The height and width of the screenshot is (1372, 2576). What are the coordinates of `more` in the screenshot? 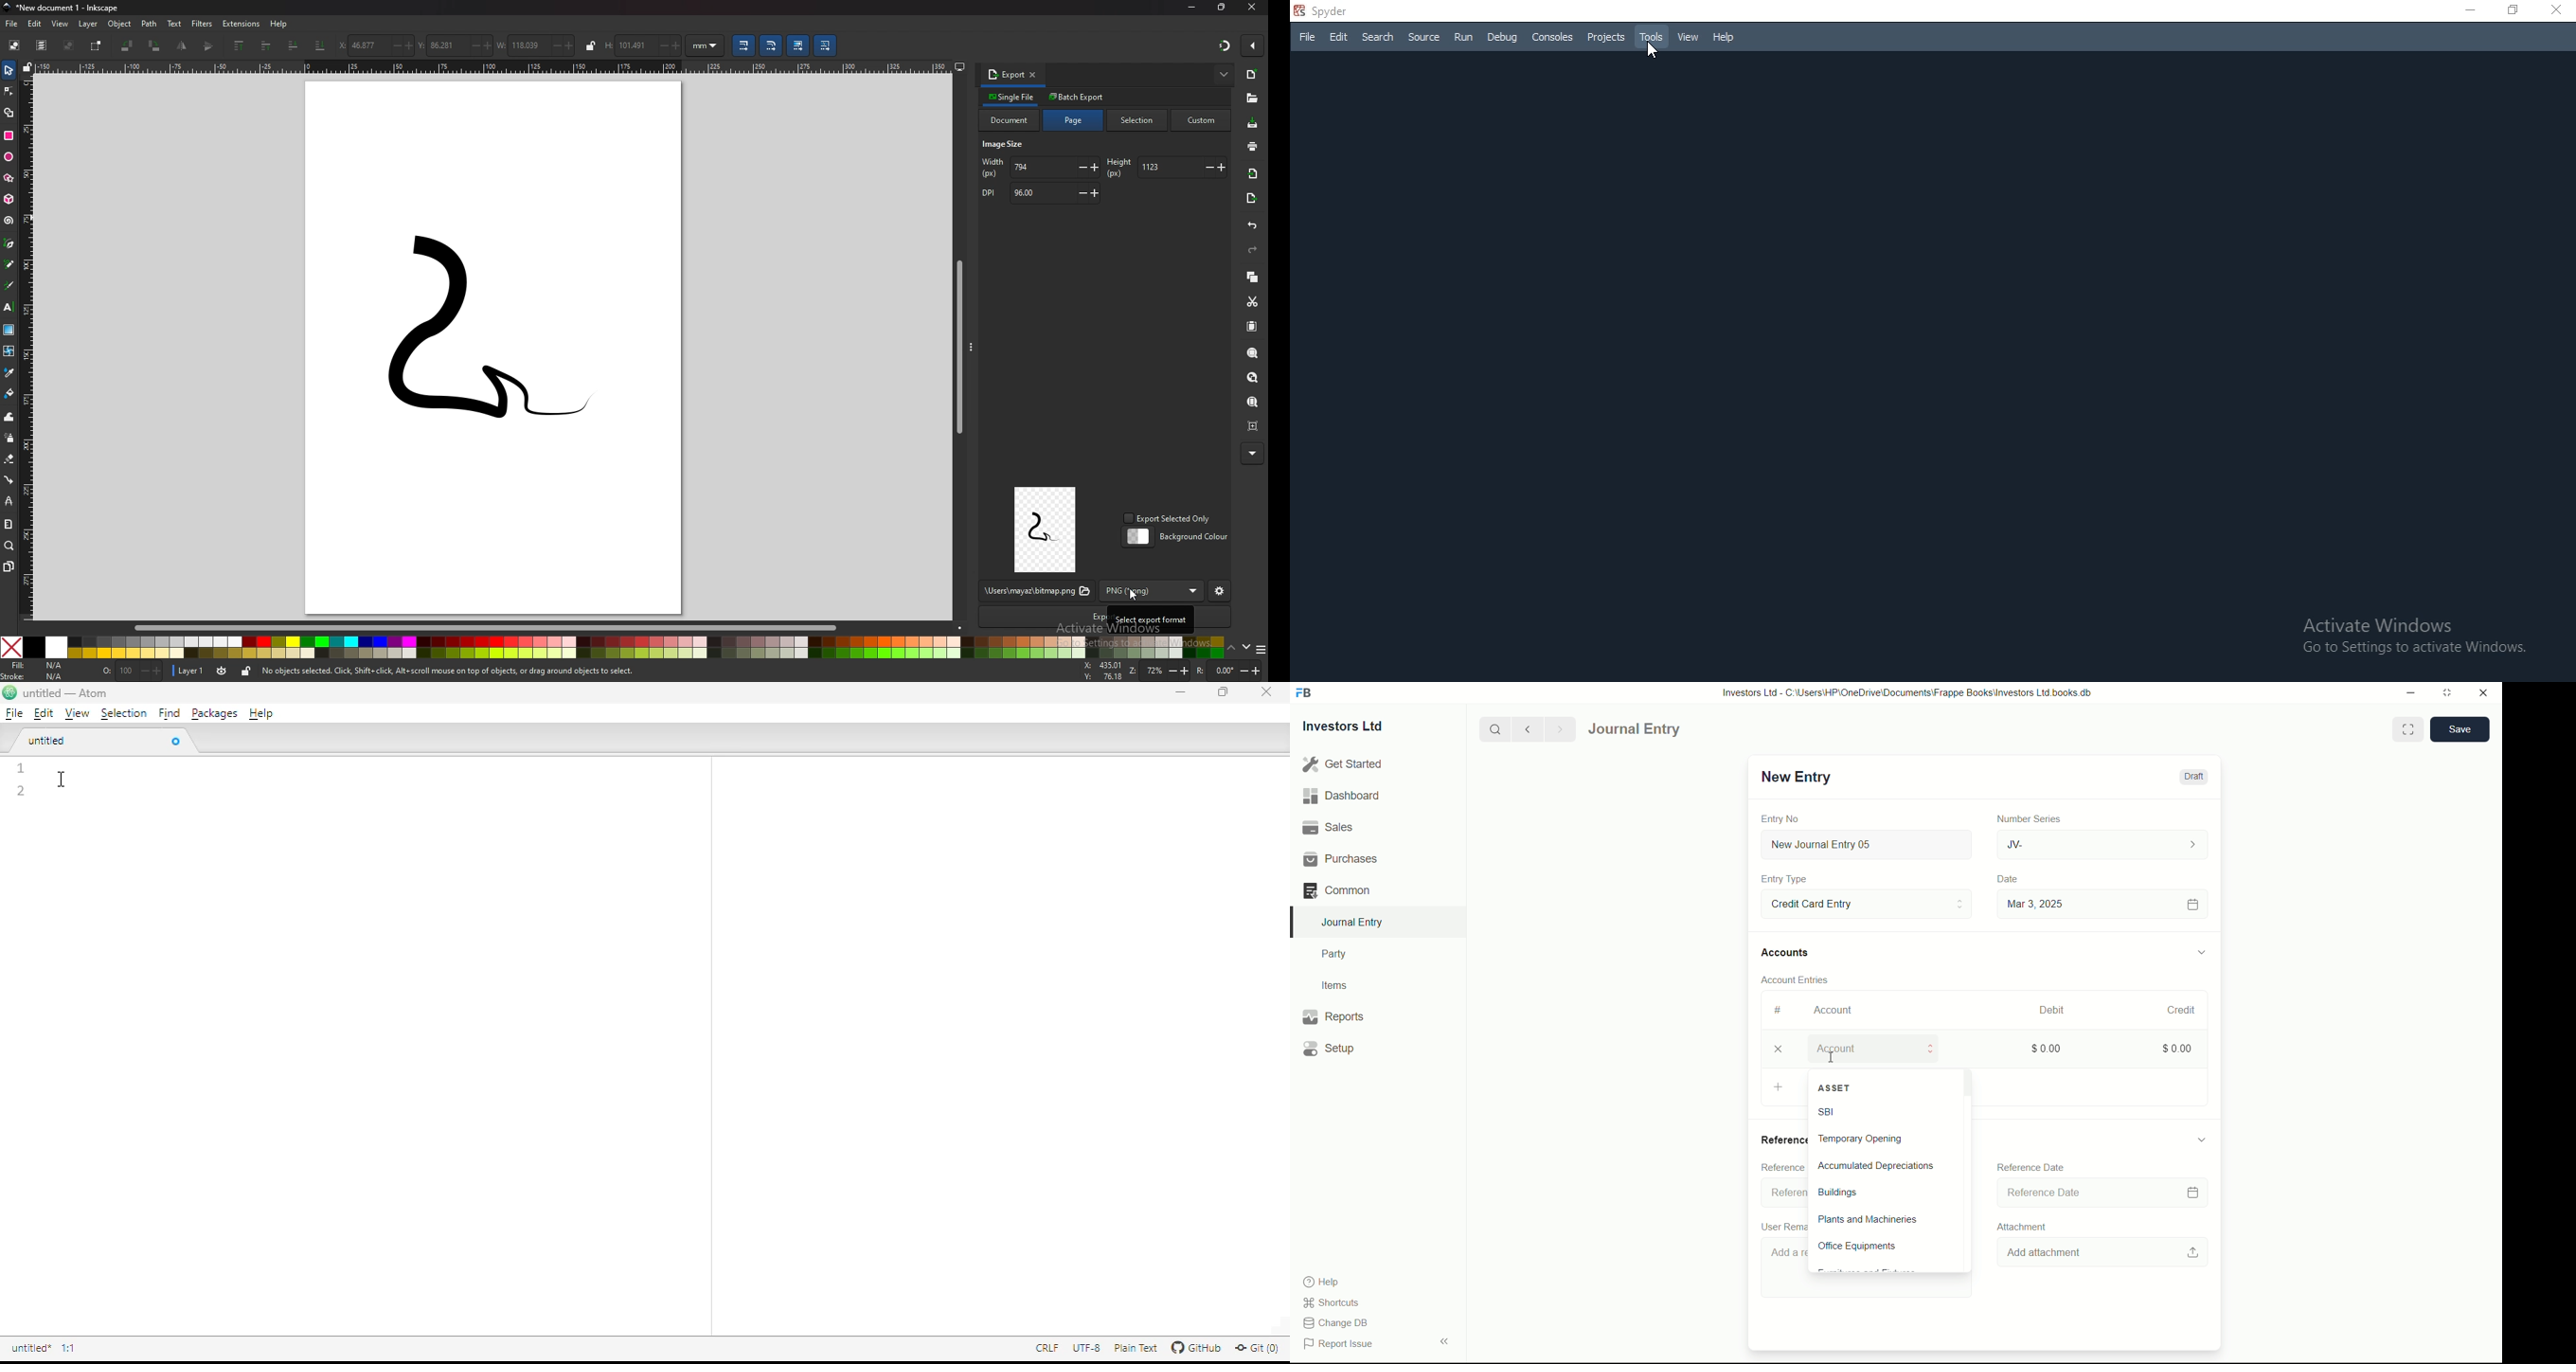 It's located at (1251, 453).